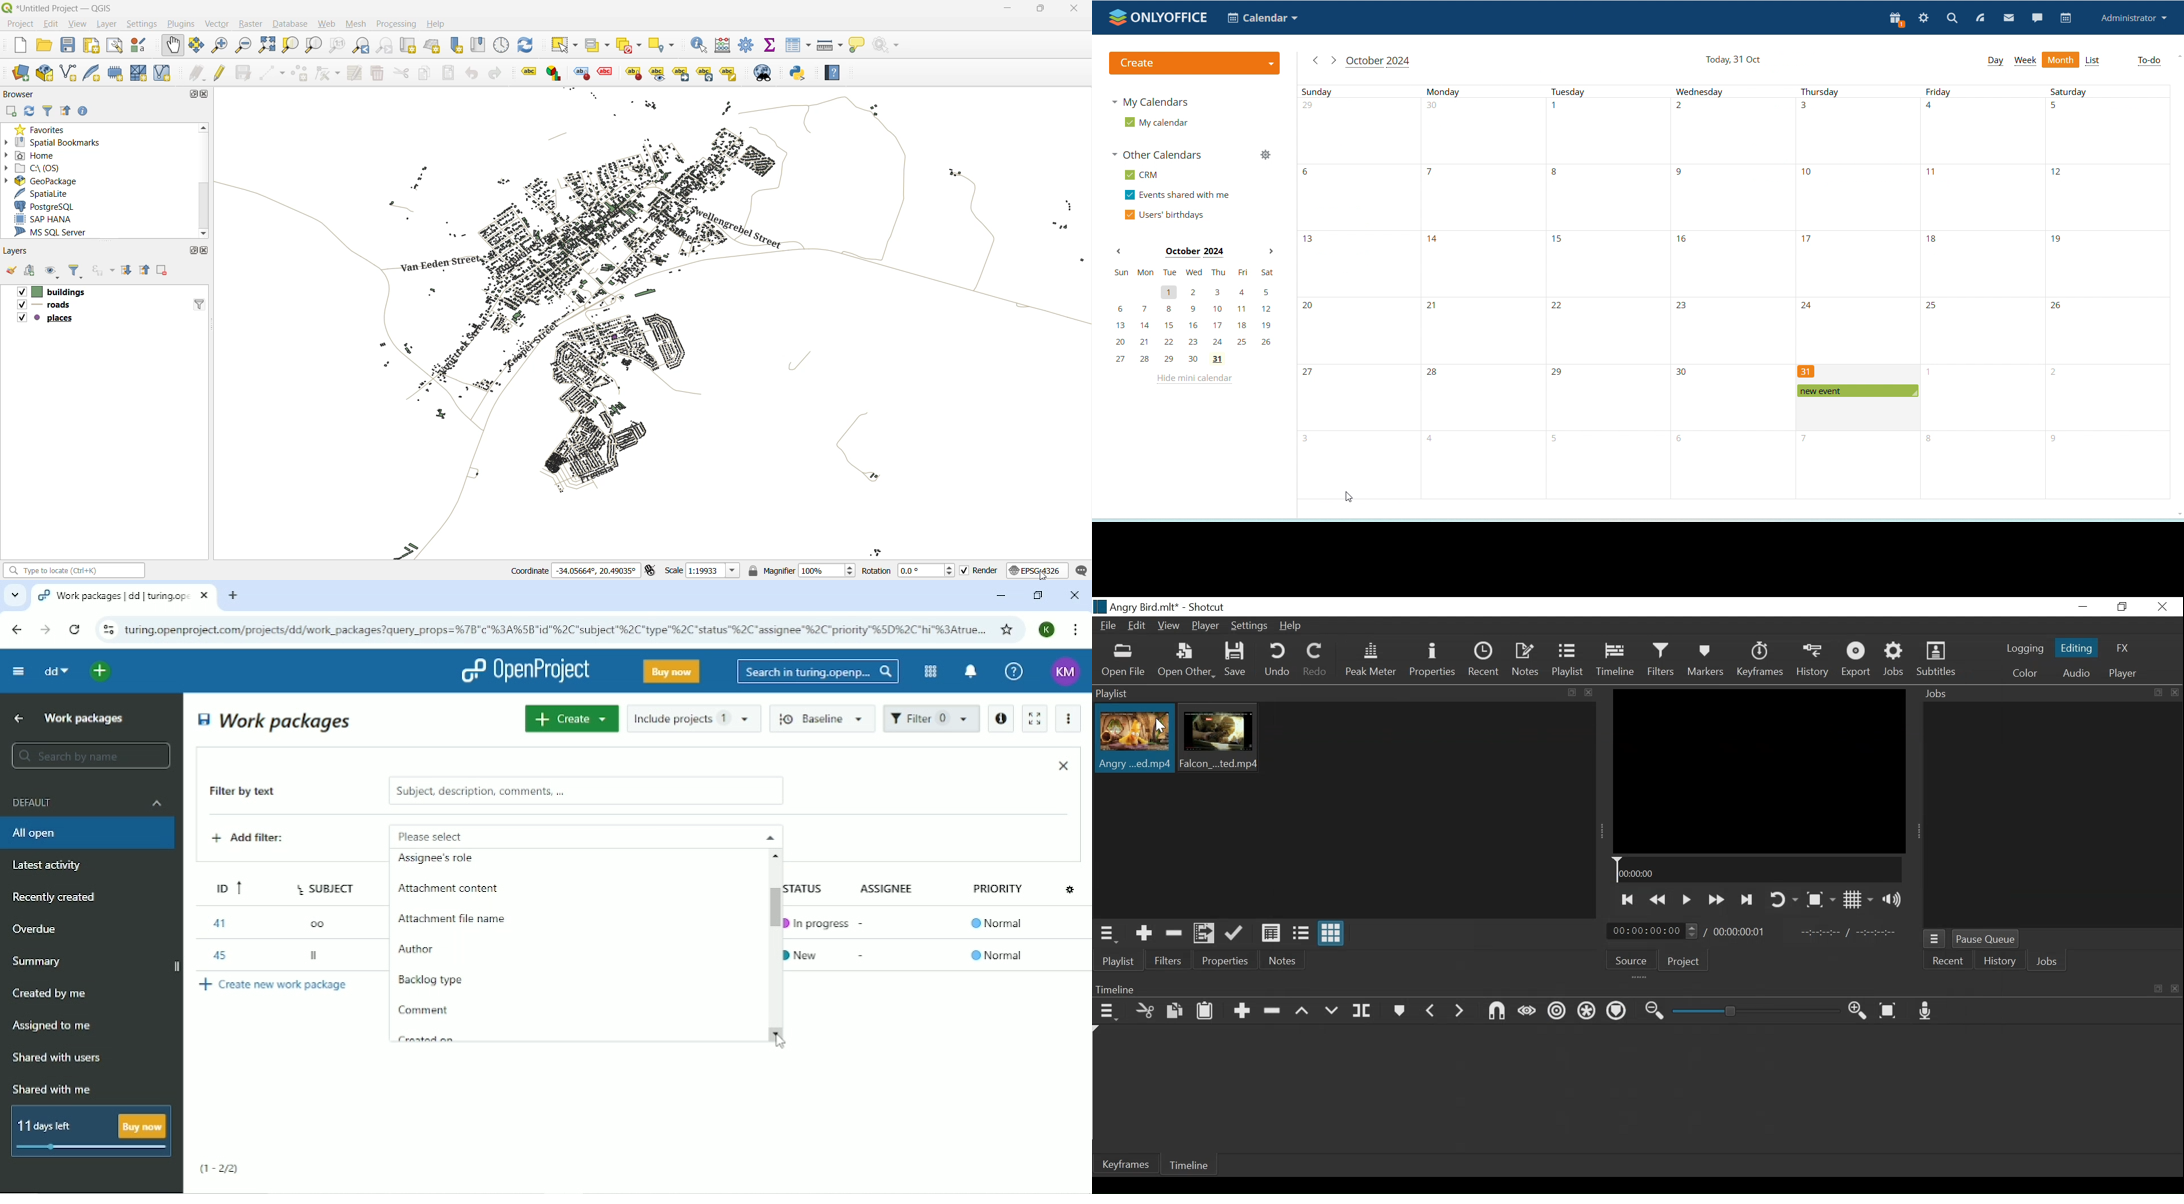 This screenshot has width=2184, height=1204. I want to click on Clip, so click(1221, 739).